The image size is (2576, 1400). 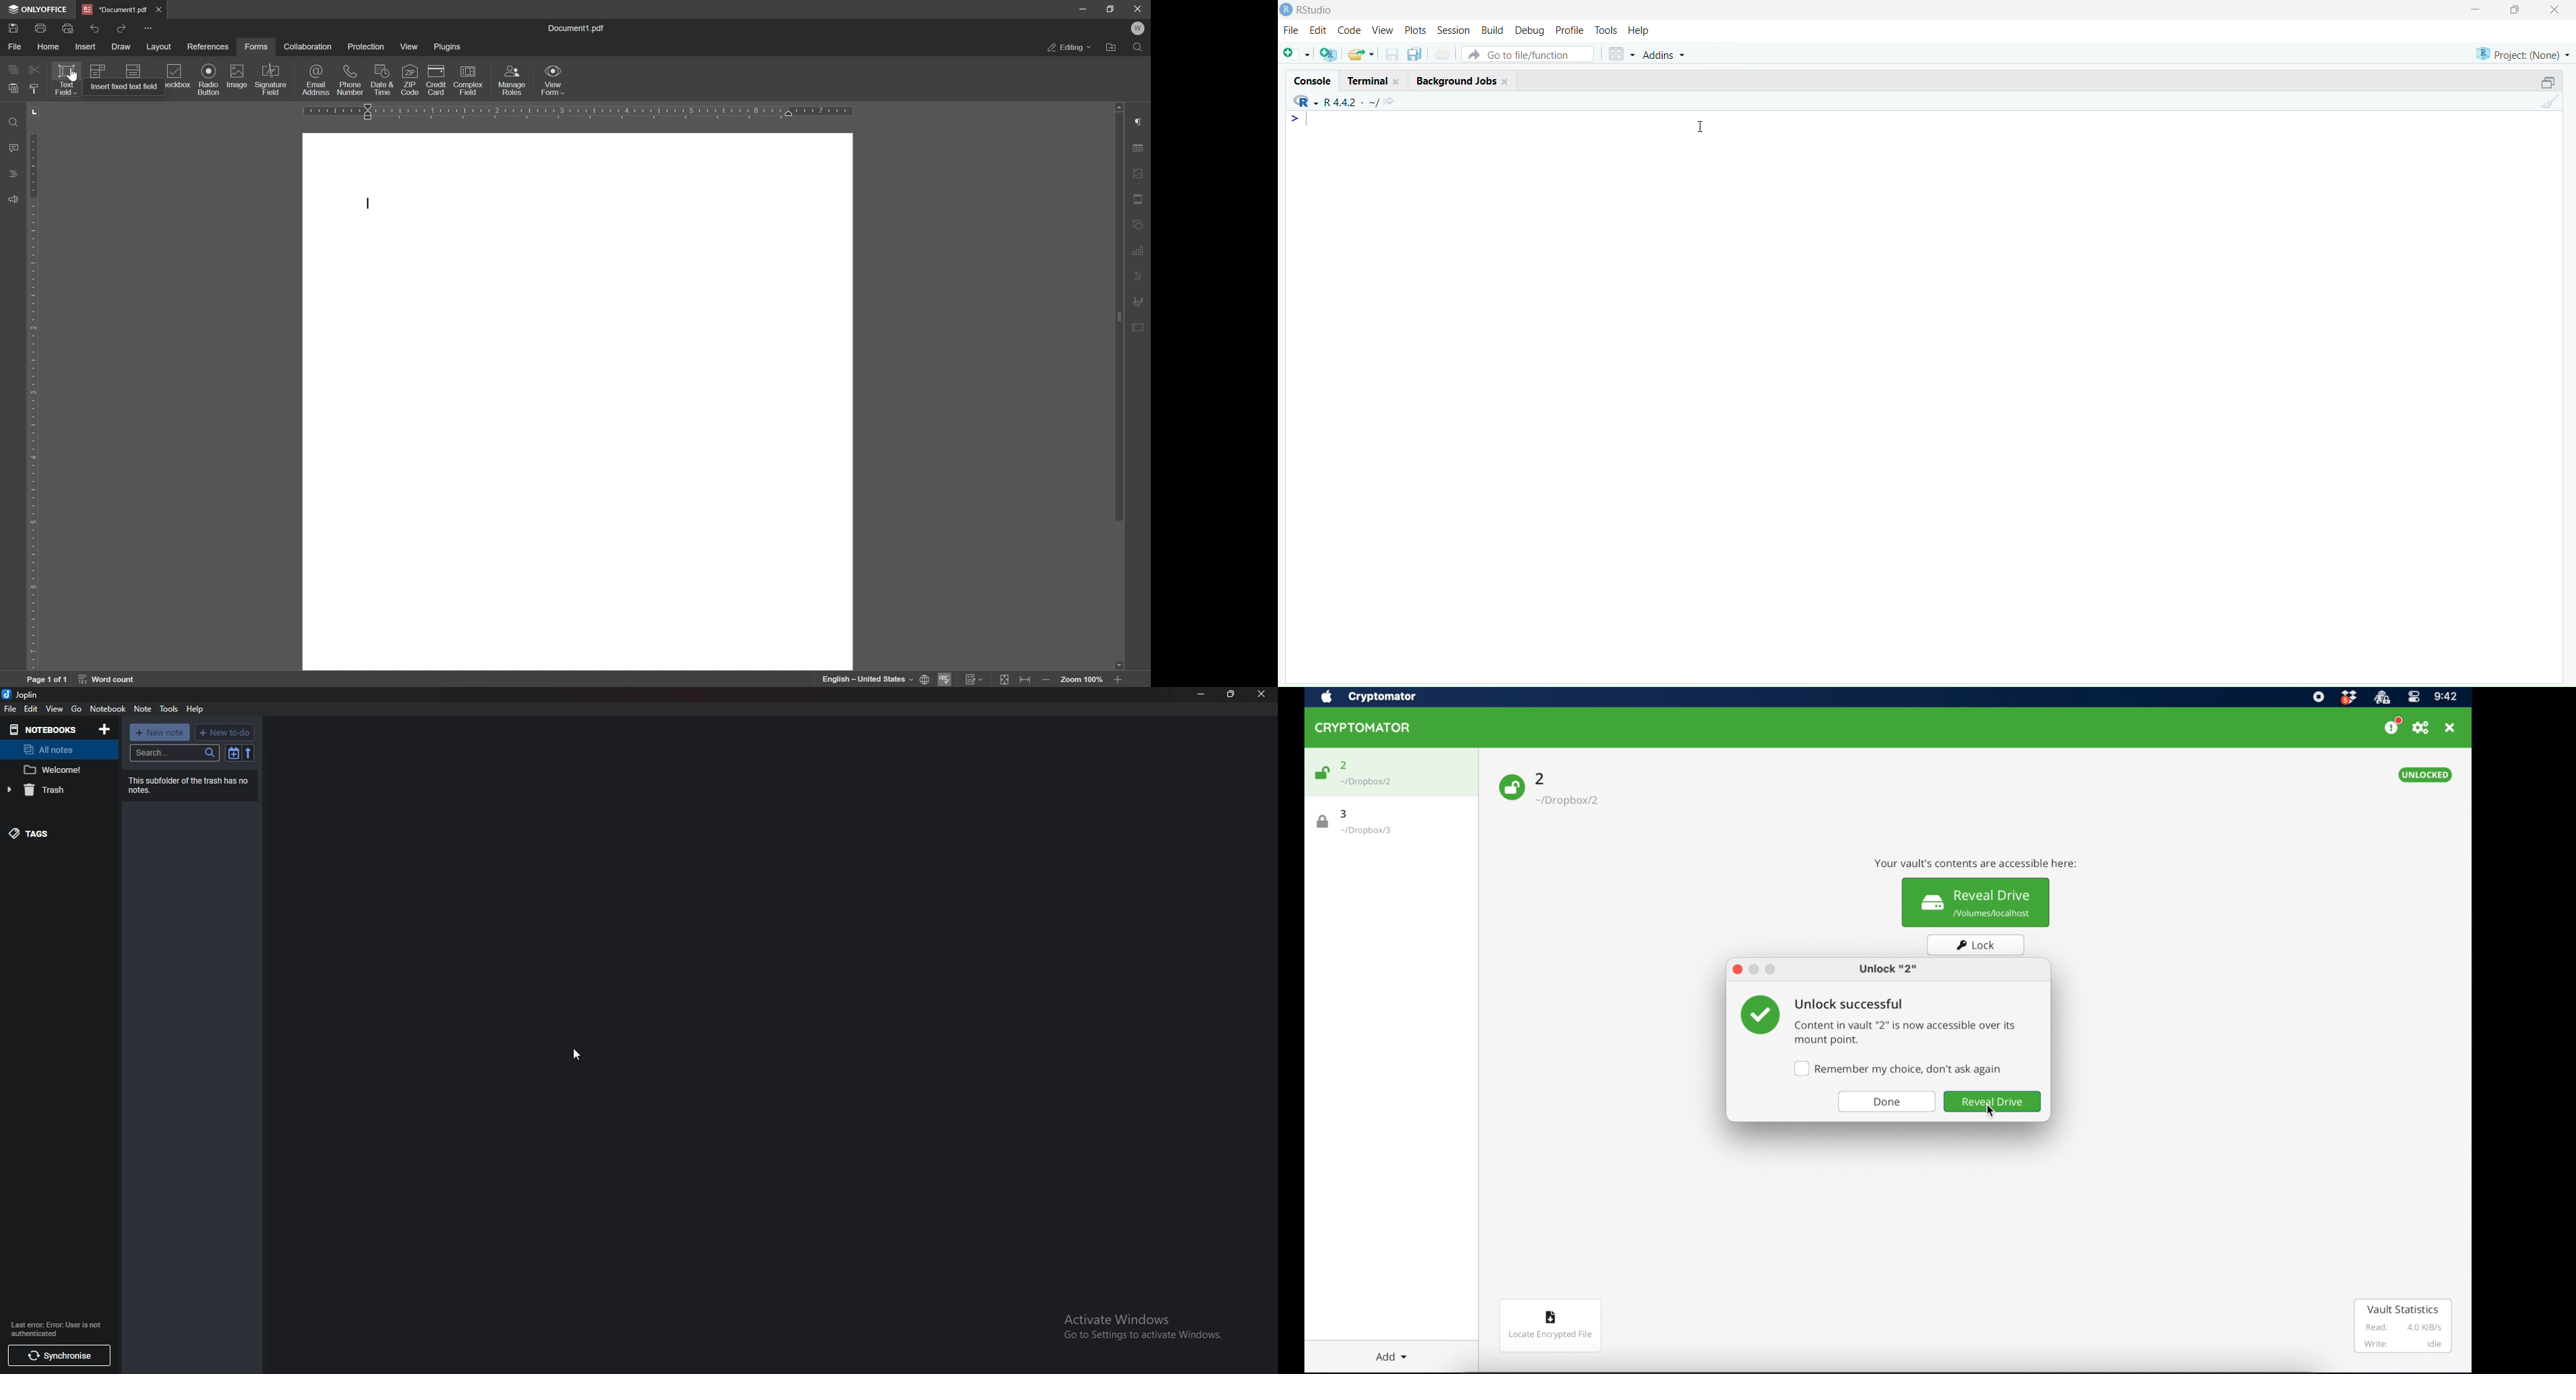 I want to click on trash, so click(x=51, y=790).